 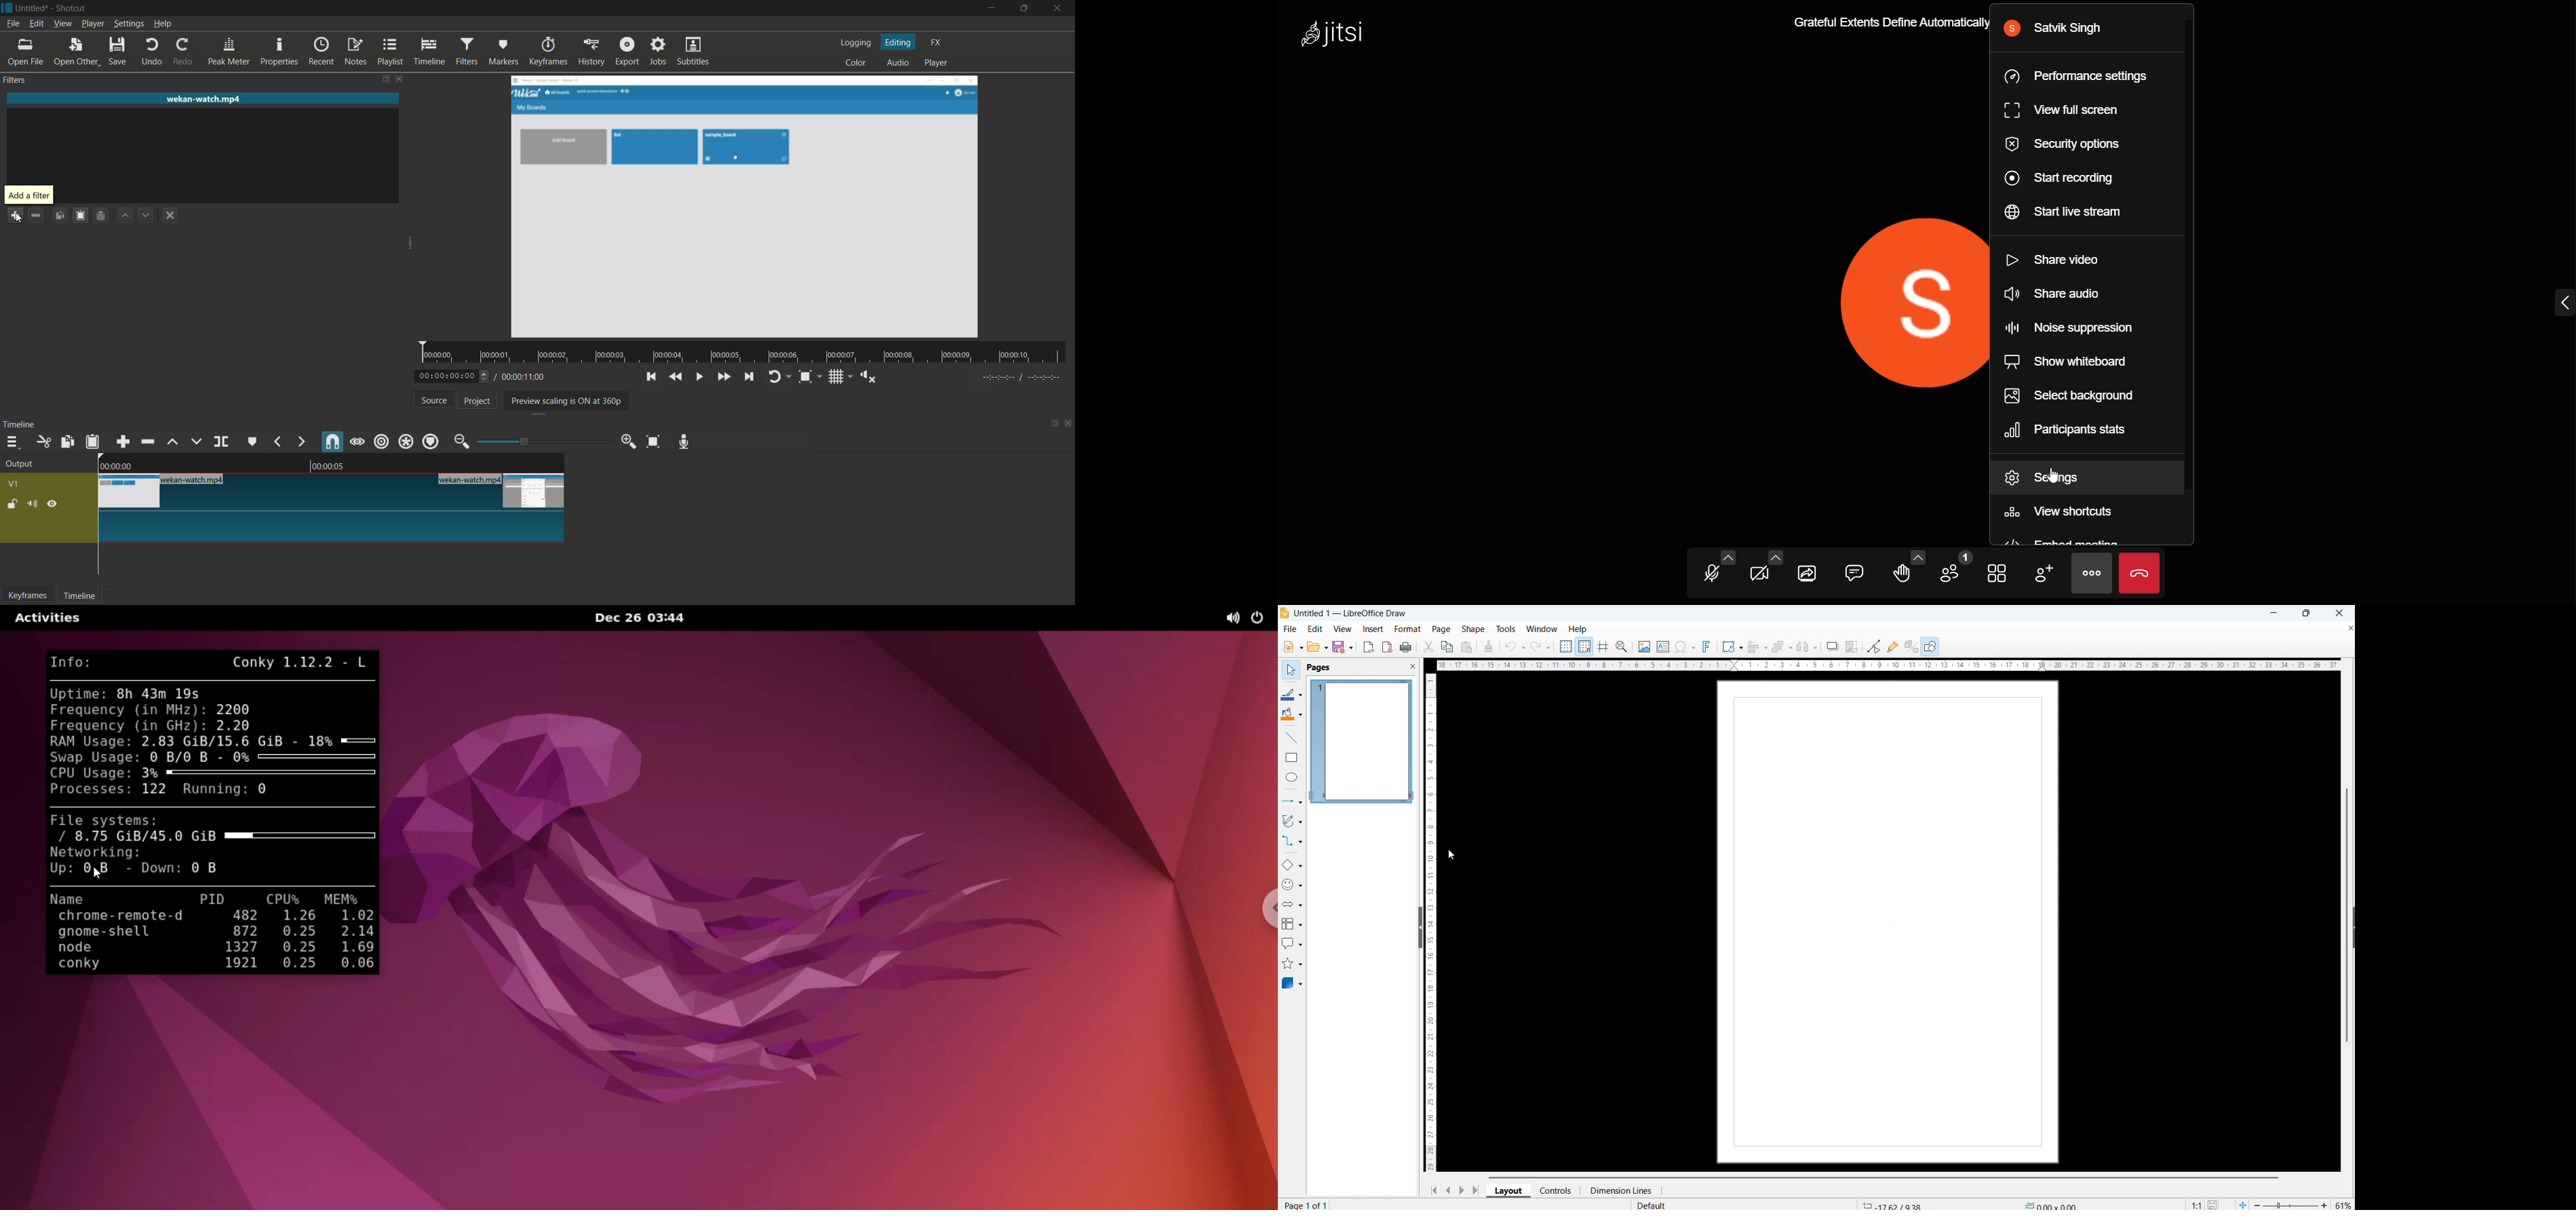 What do you see at coordinates (1292, 945) in the screenshot?
I see `callout shapes` at bounding box center [1292, 945].